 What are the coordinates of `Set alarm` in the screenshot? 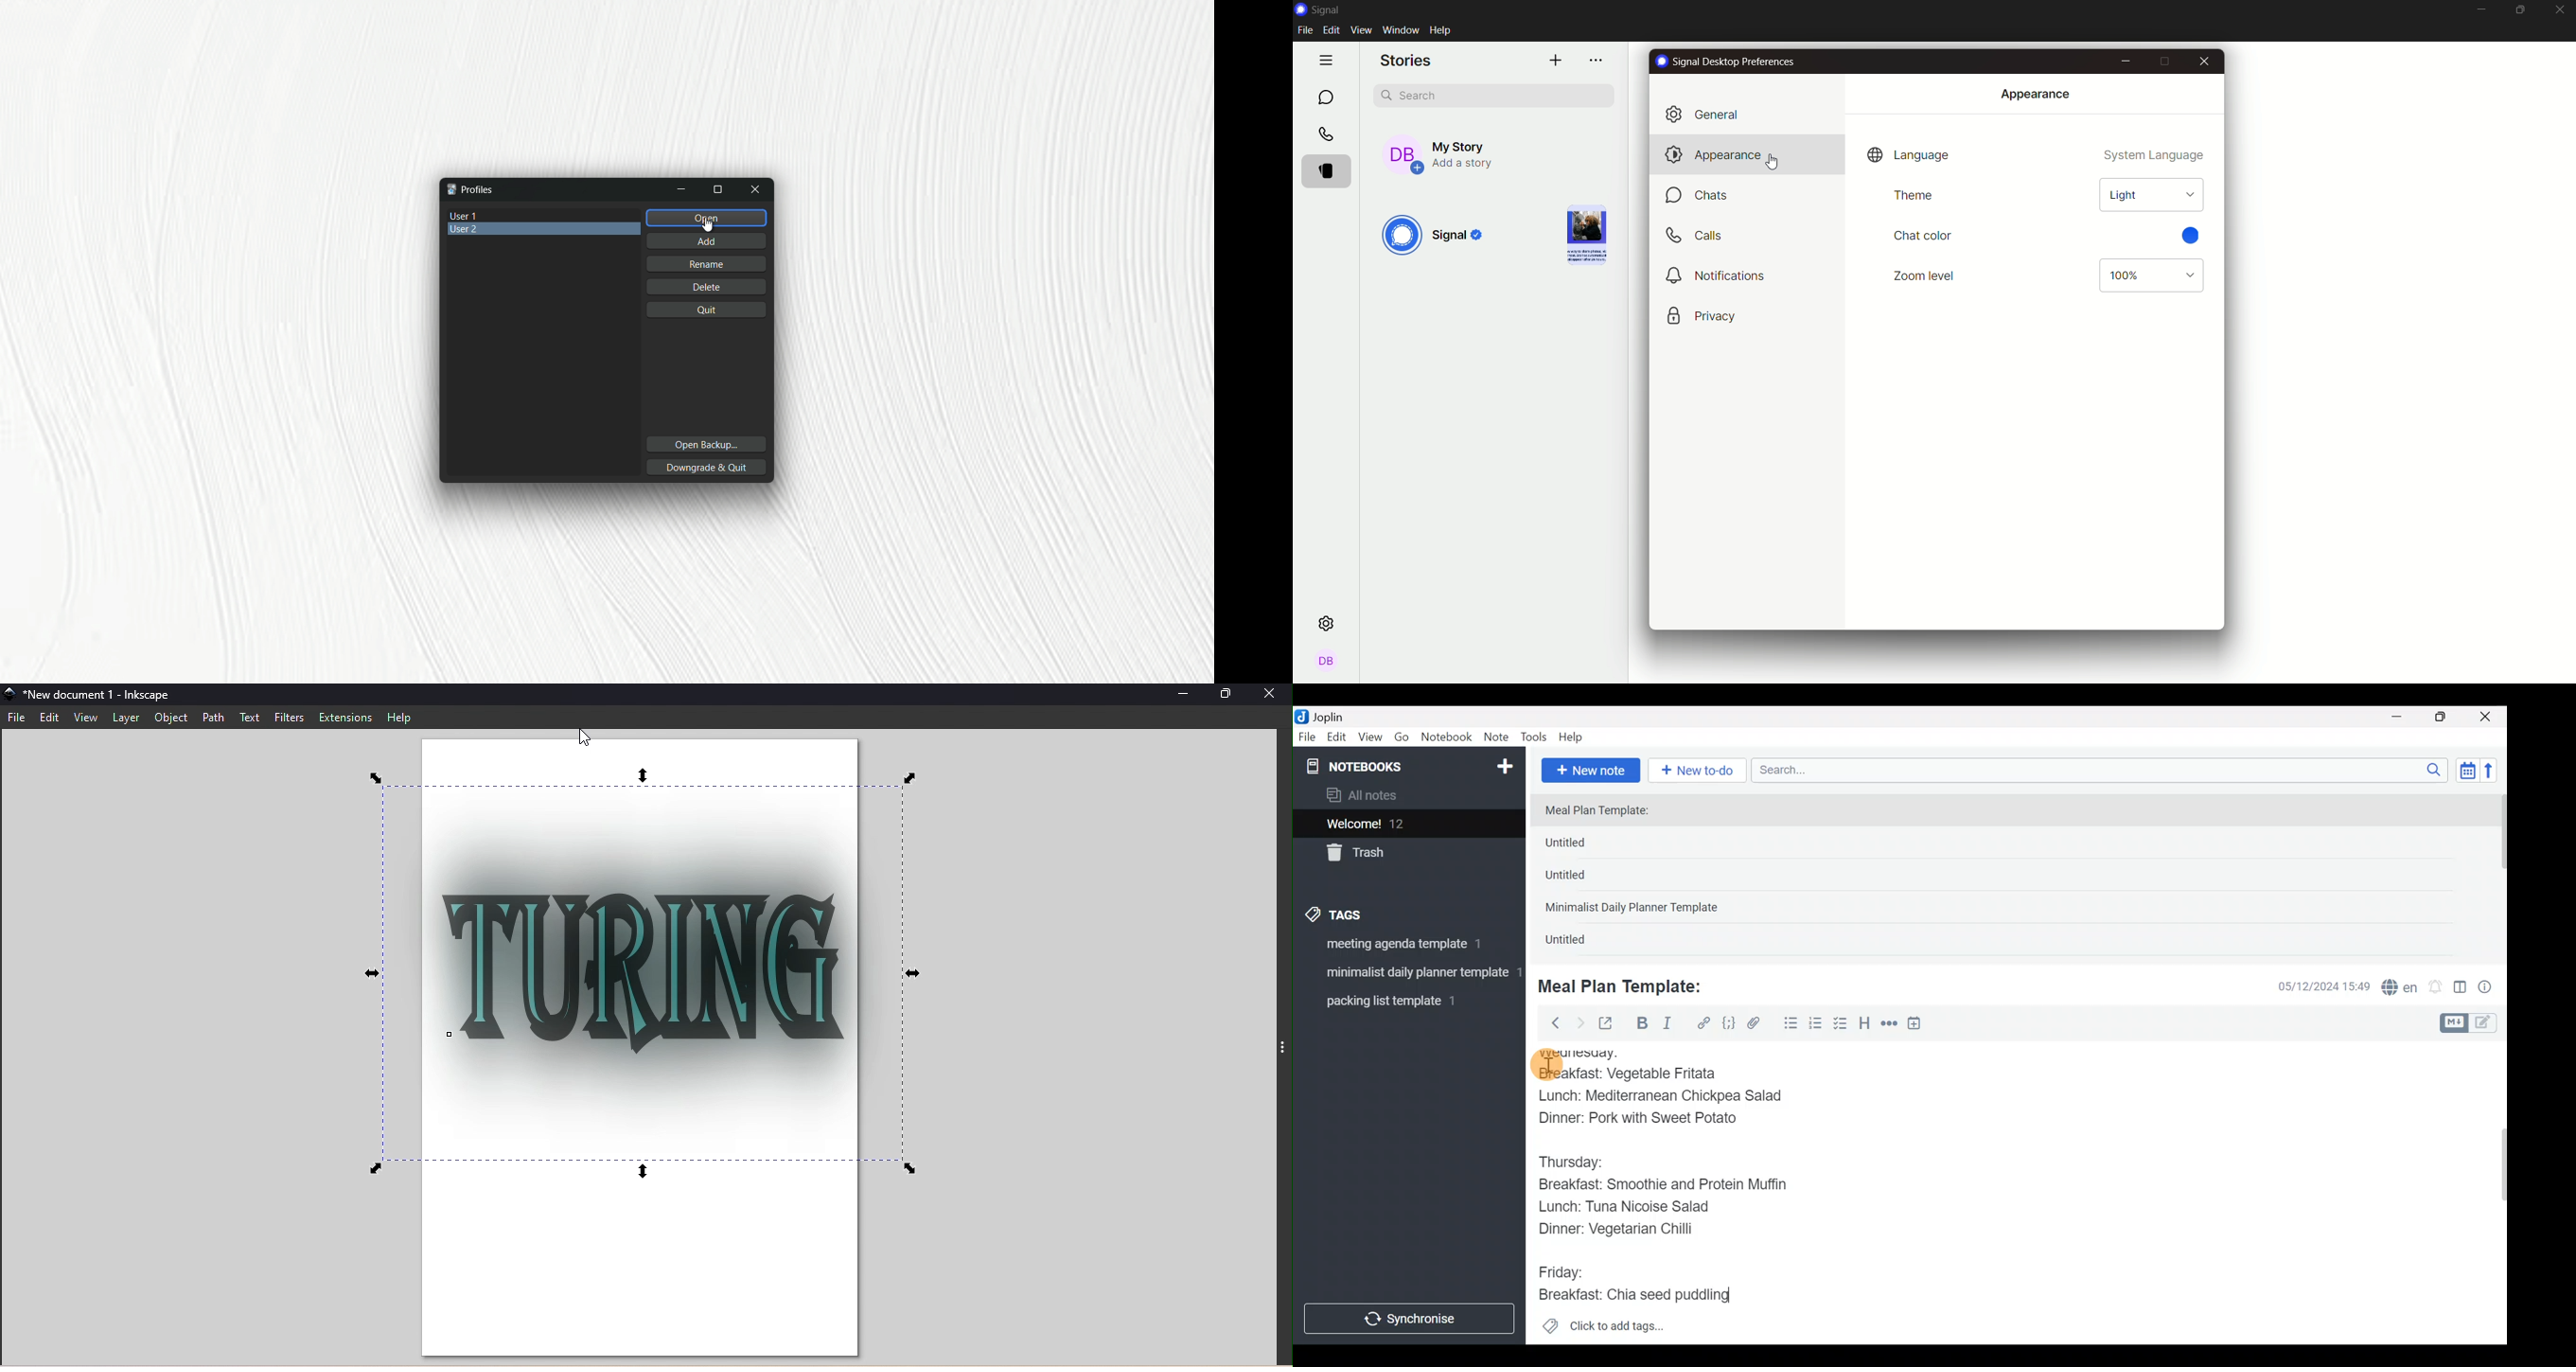 It's located at (2437, 988).